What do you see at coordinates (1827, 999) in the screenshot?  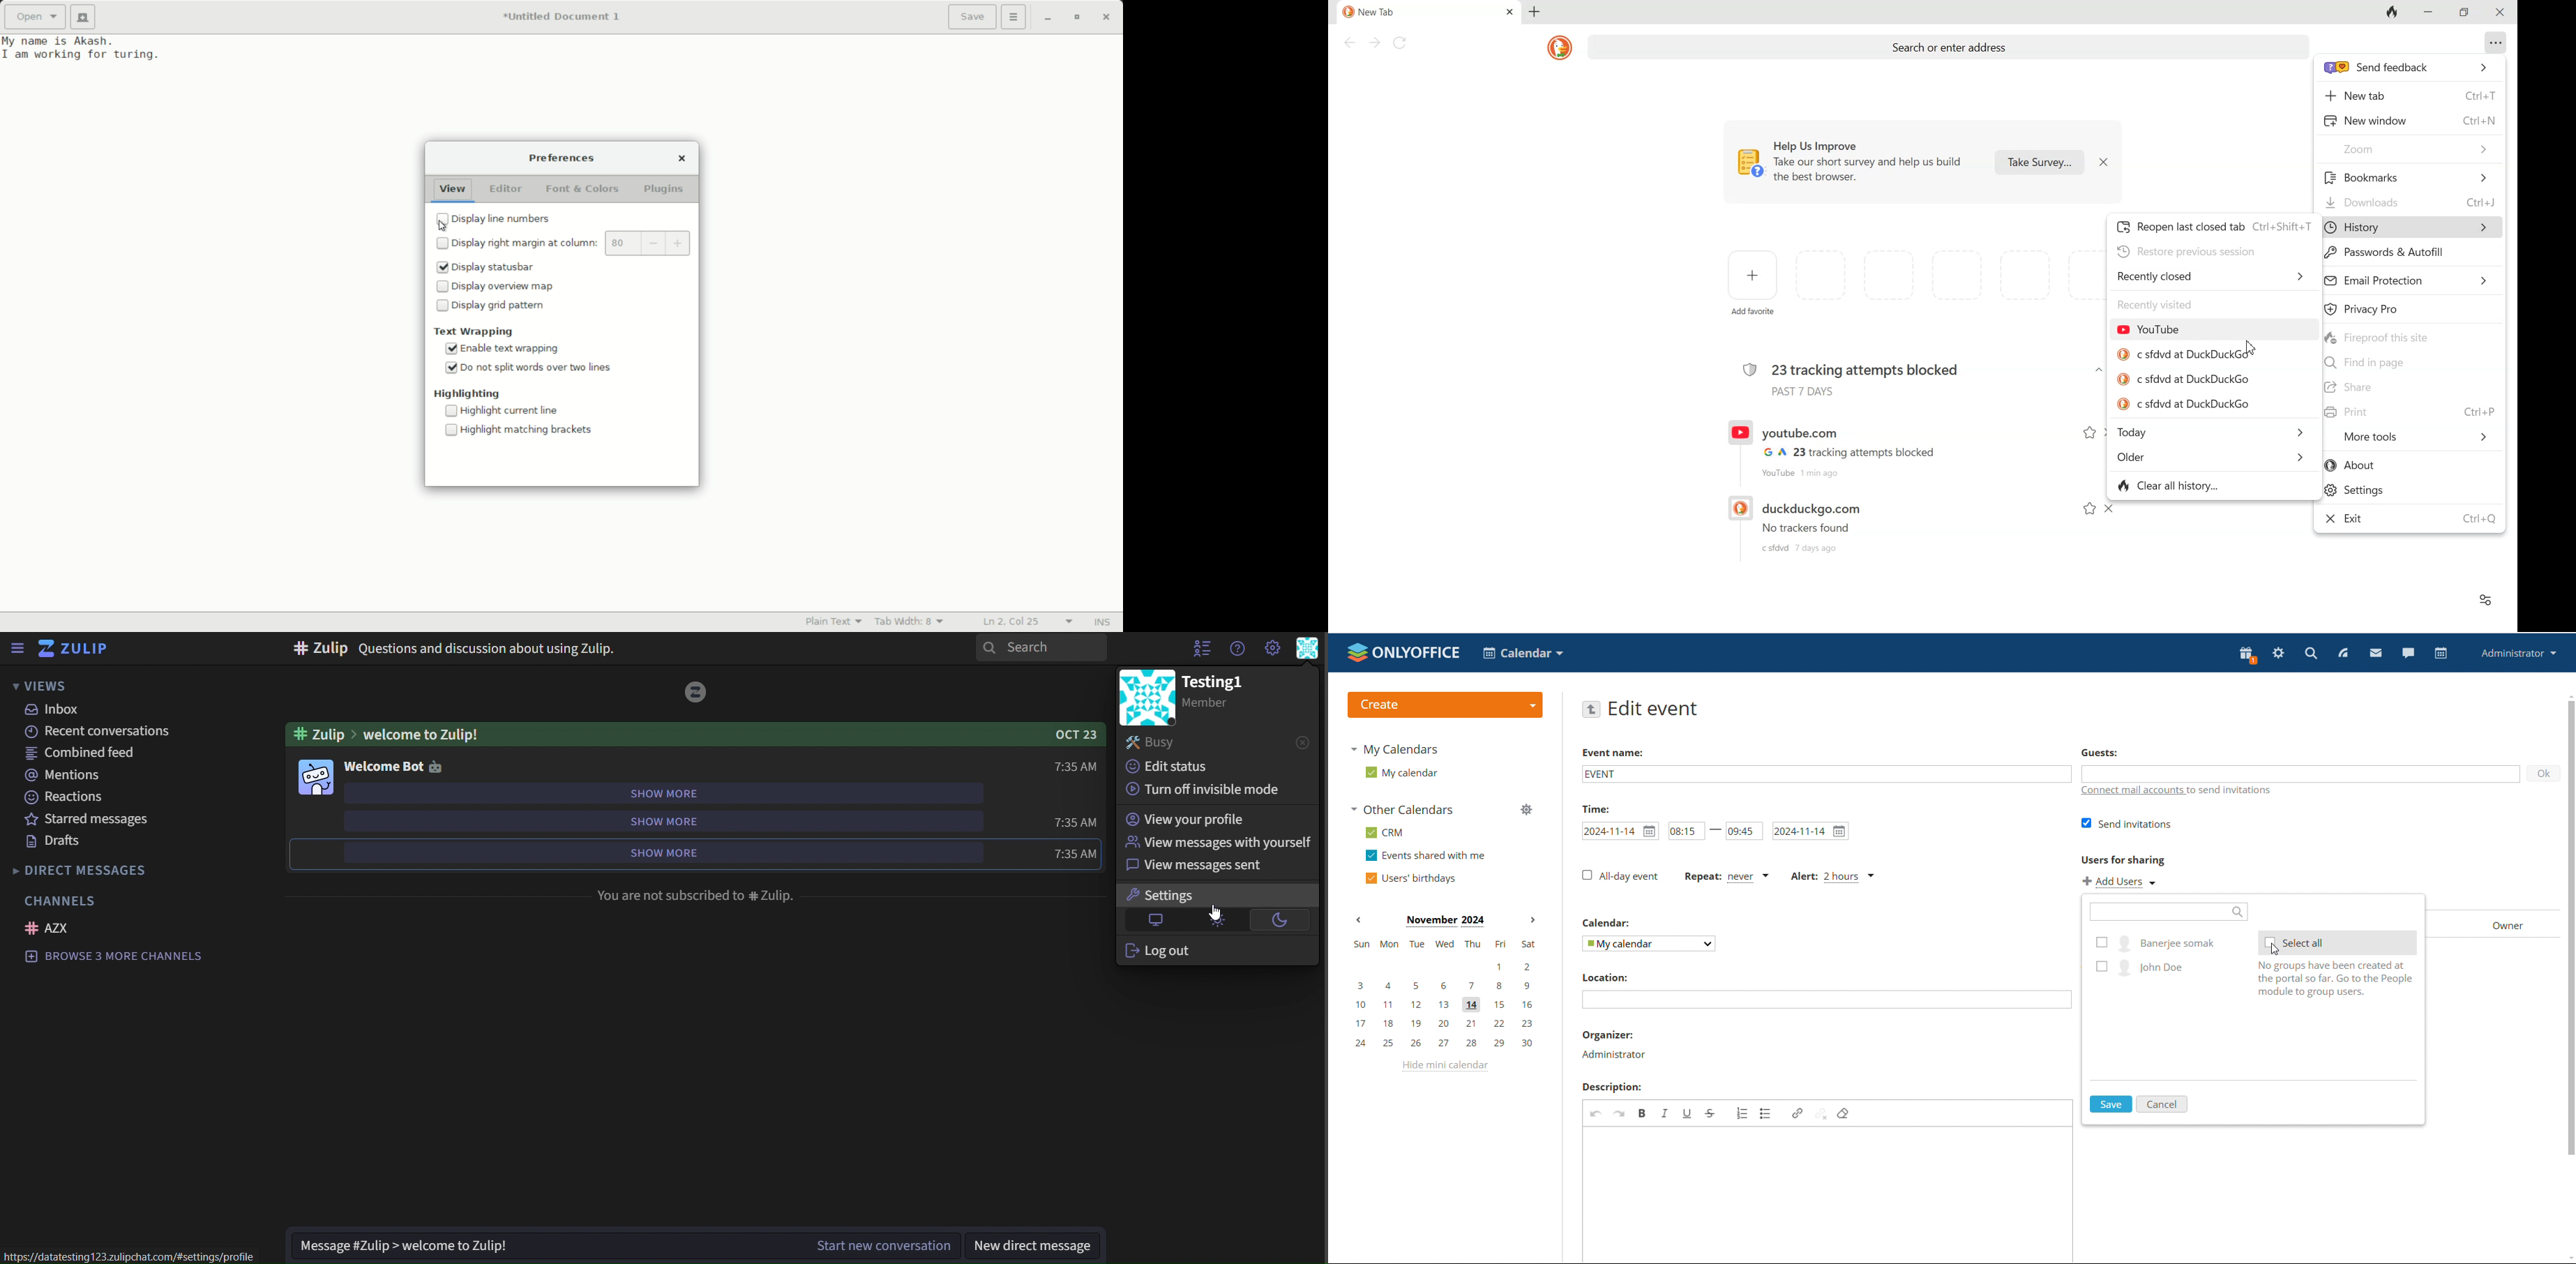 I see `add locaton` at bounding box center [1827, 999].